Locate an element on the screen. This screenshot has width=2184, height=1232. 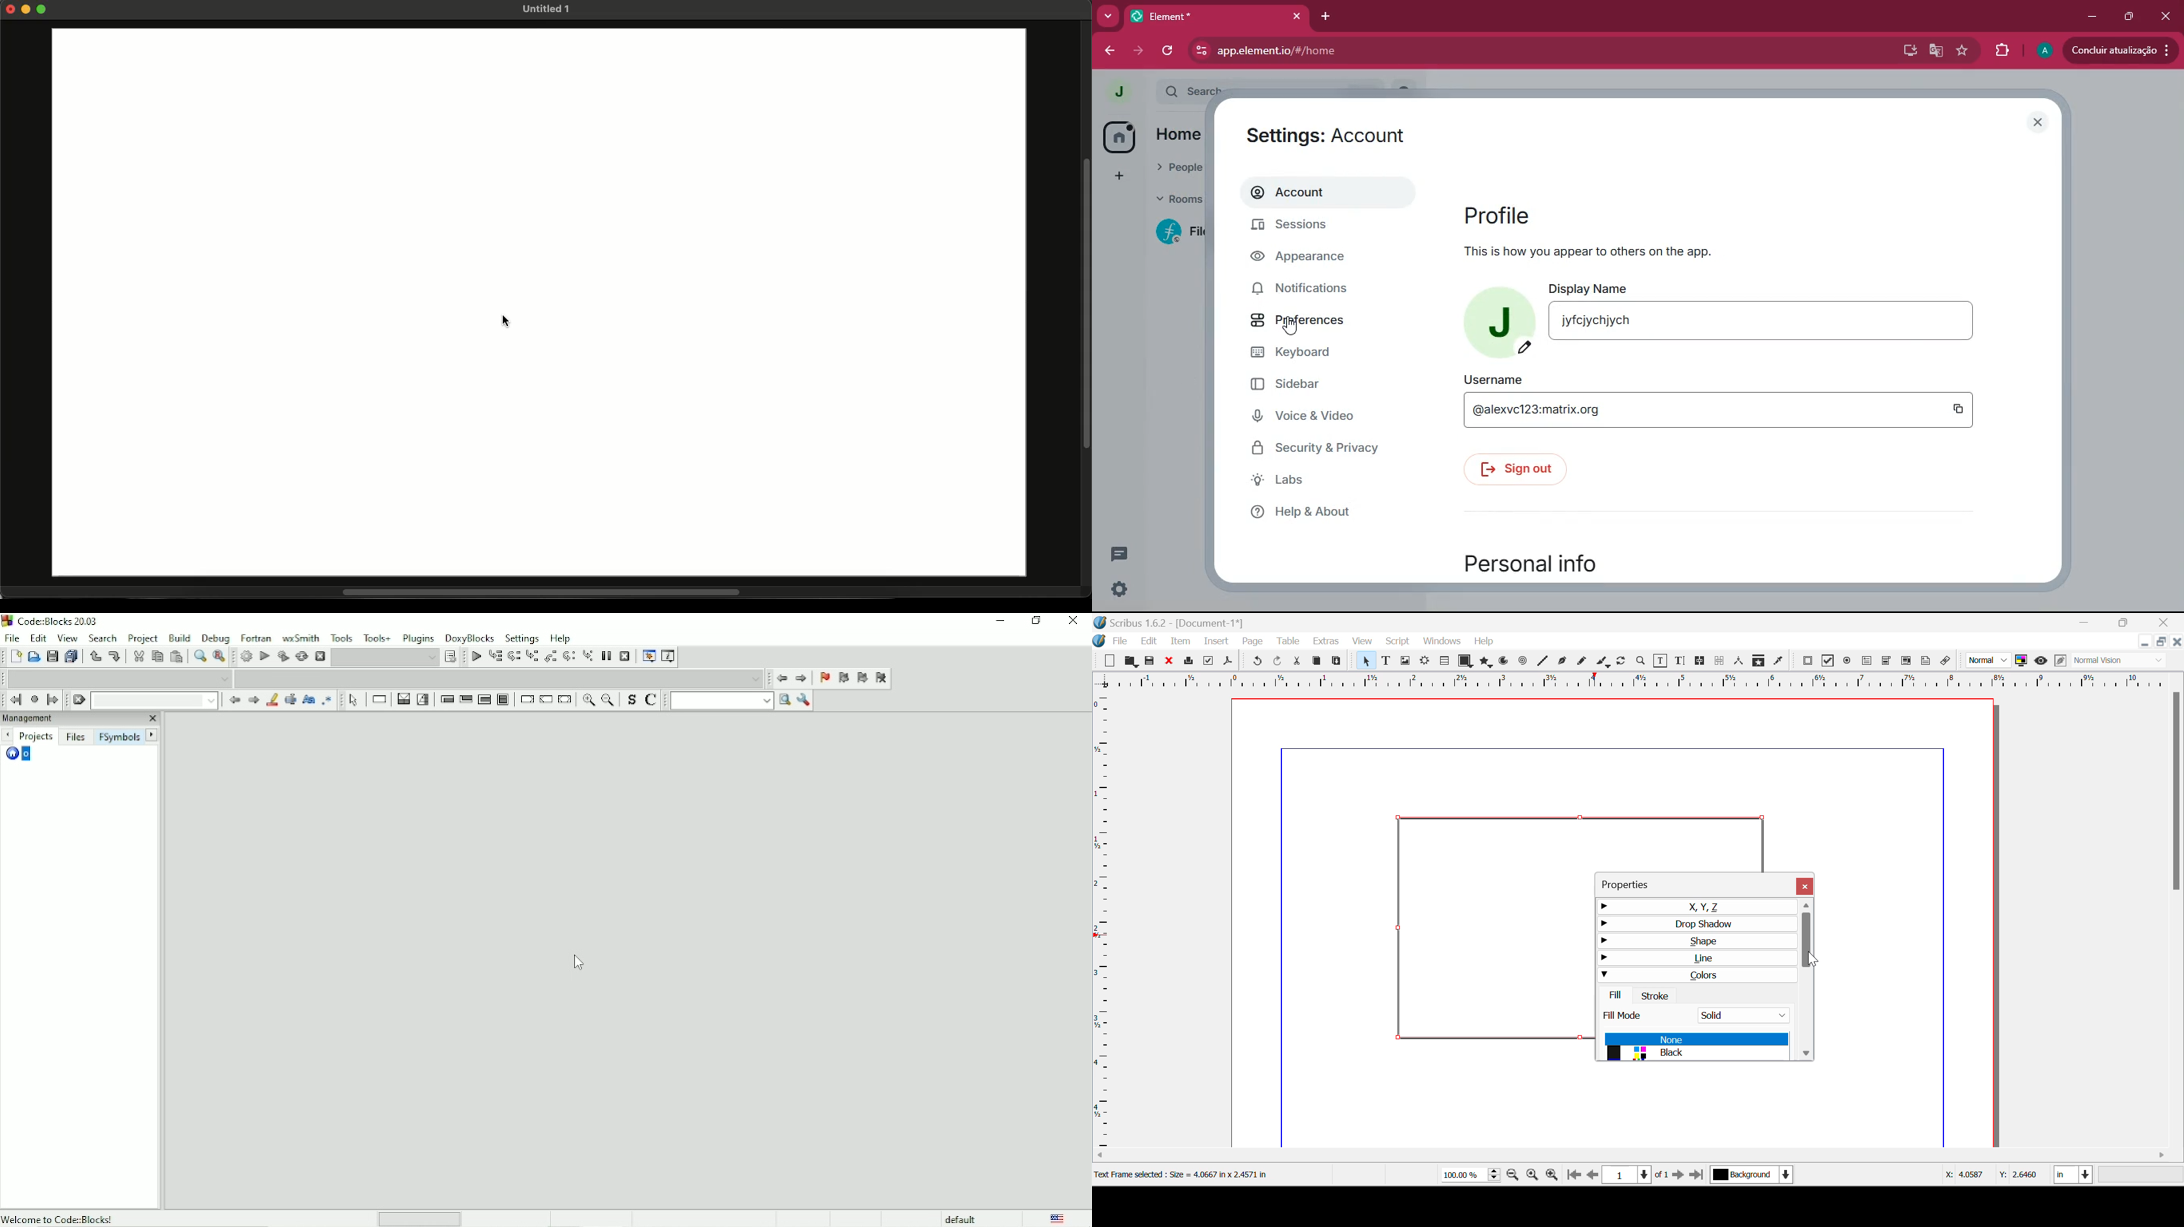
Close is located at coordinates (2165, 622).